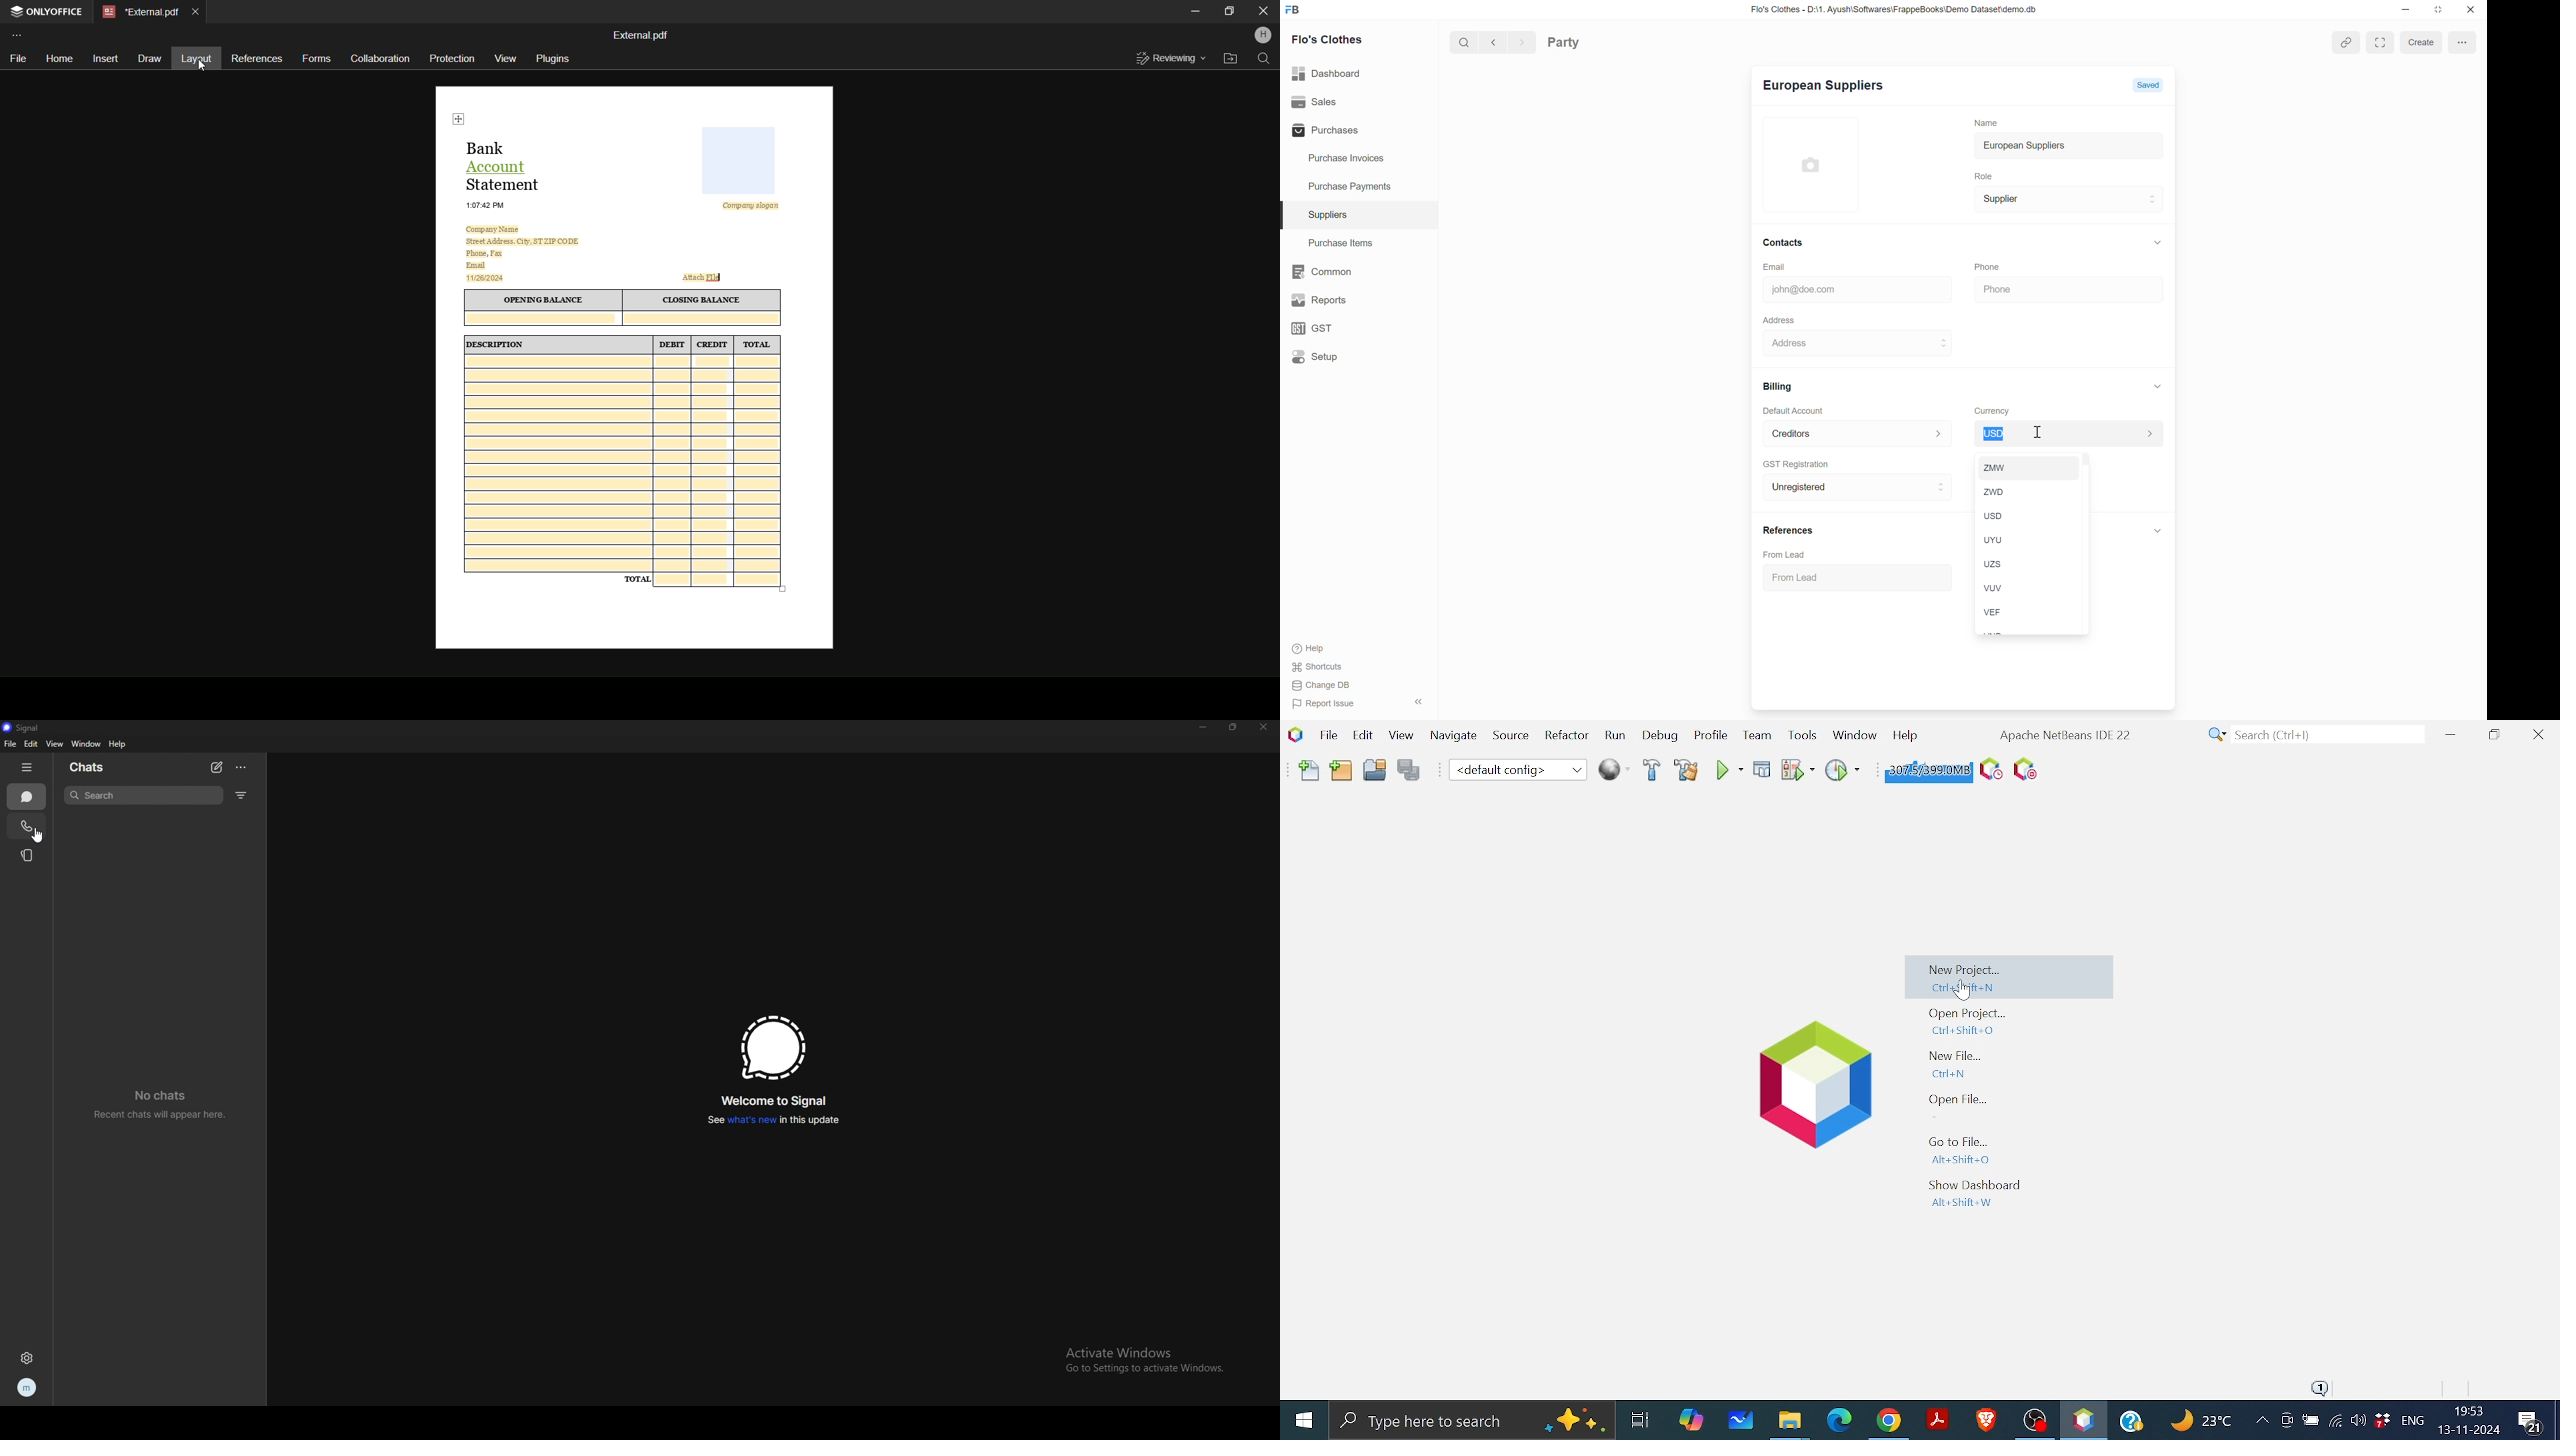 The width and height of the screenshot is (2576, 1456). What do you see at coordinates (1329, 127) in the screenshot?
I see `Purchases` at bounding box center [1329, 127].